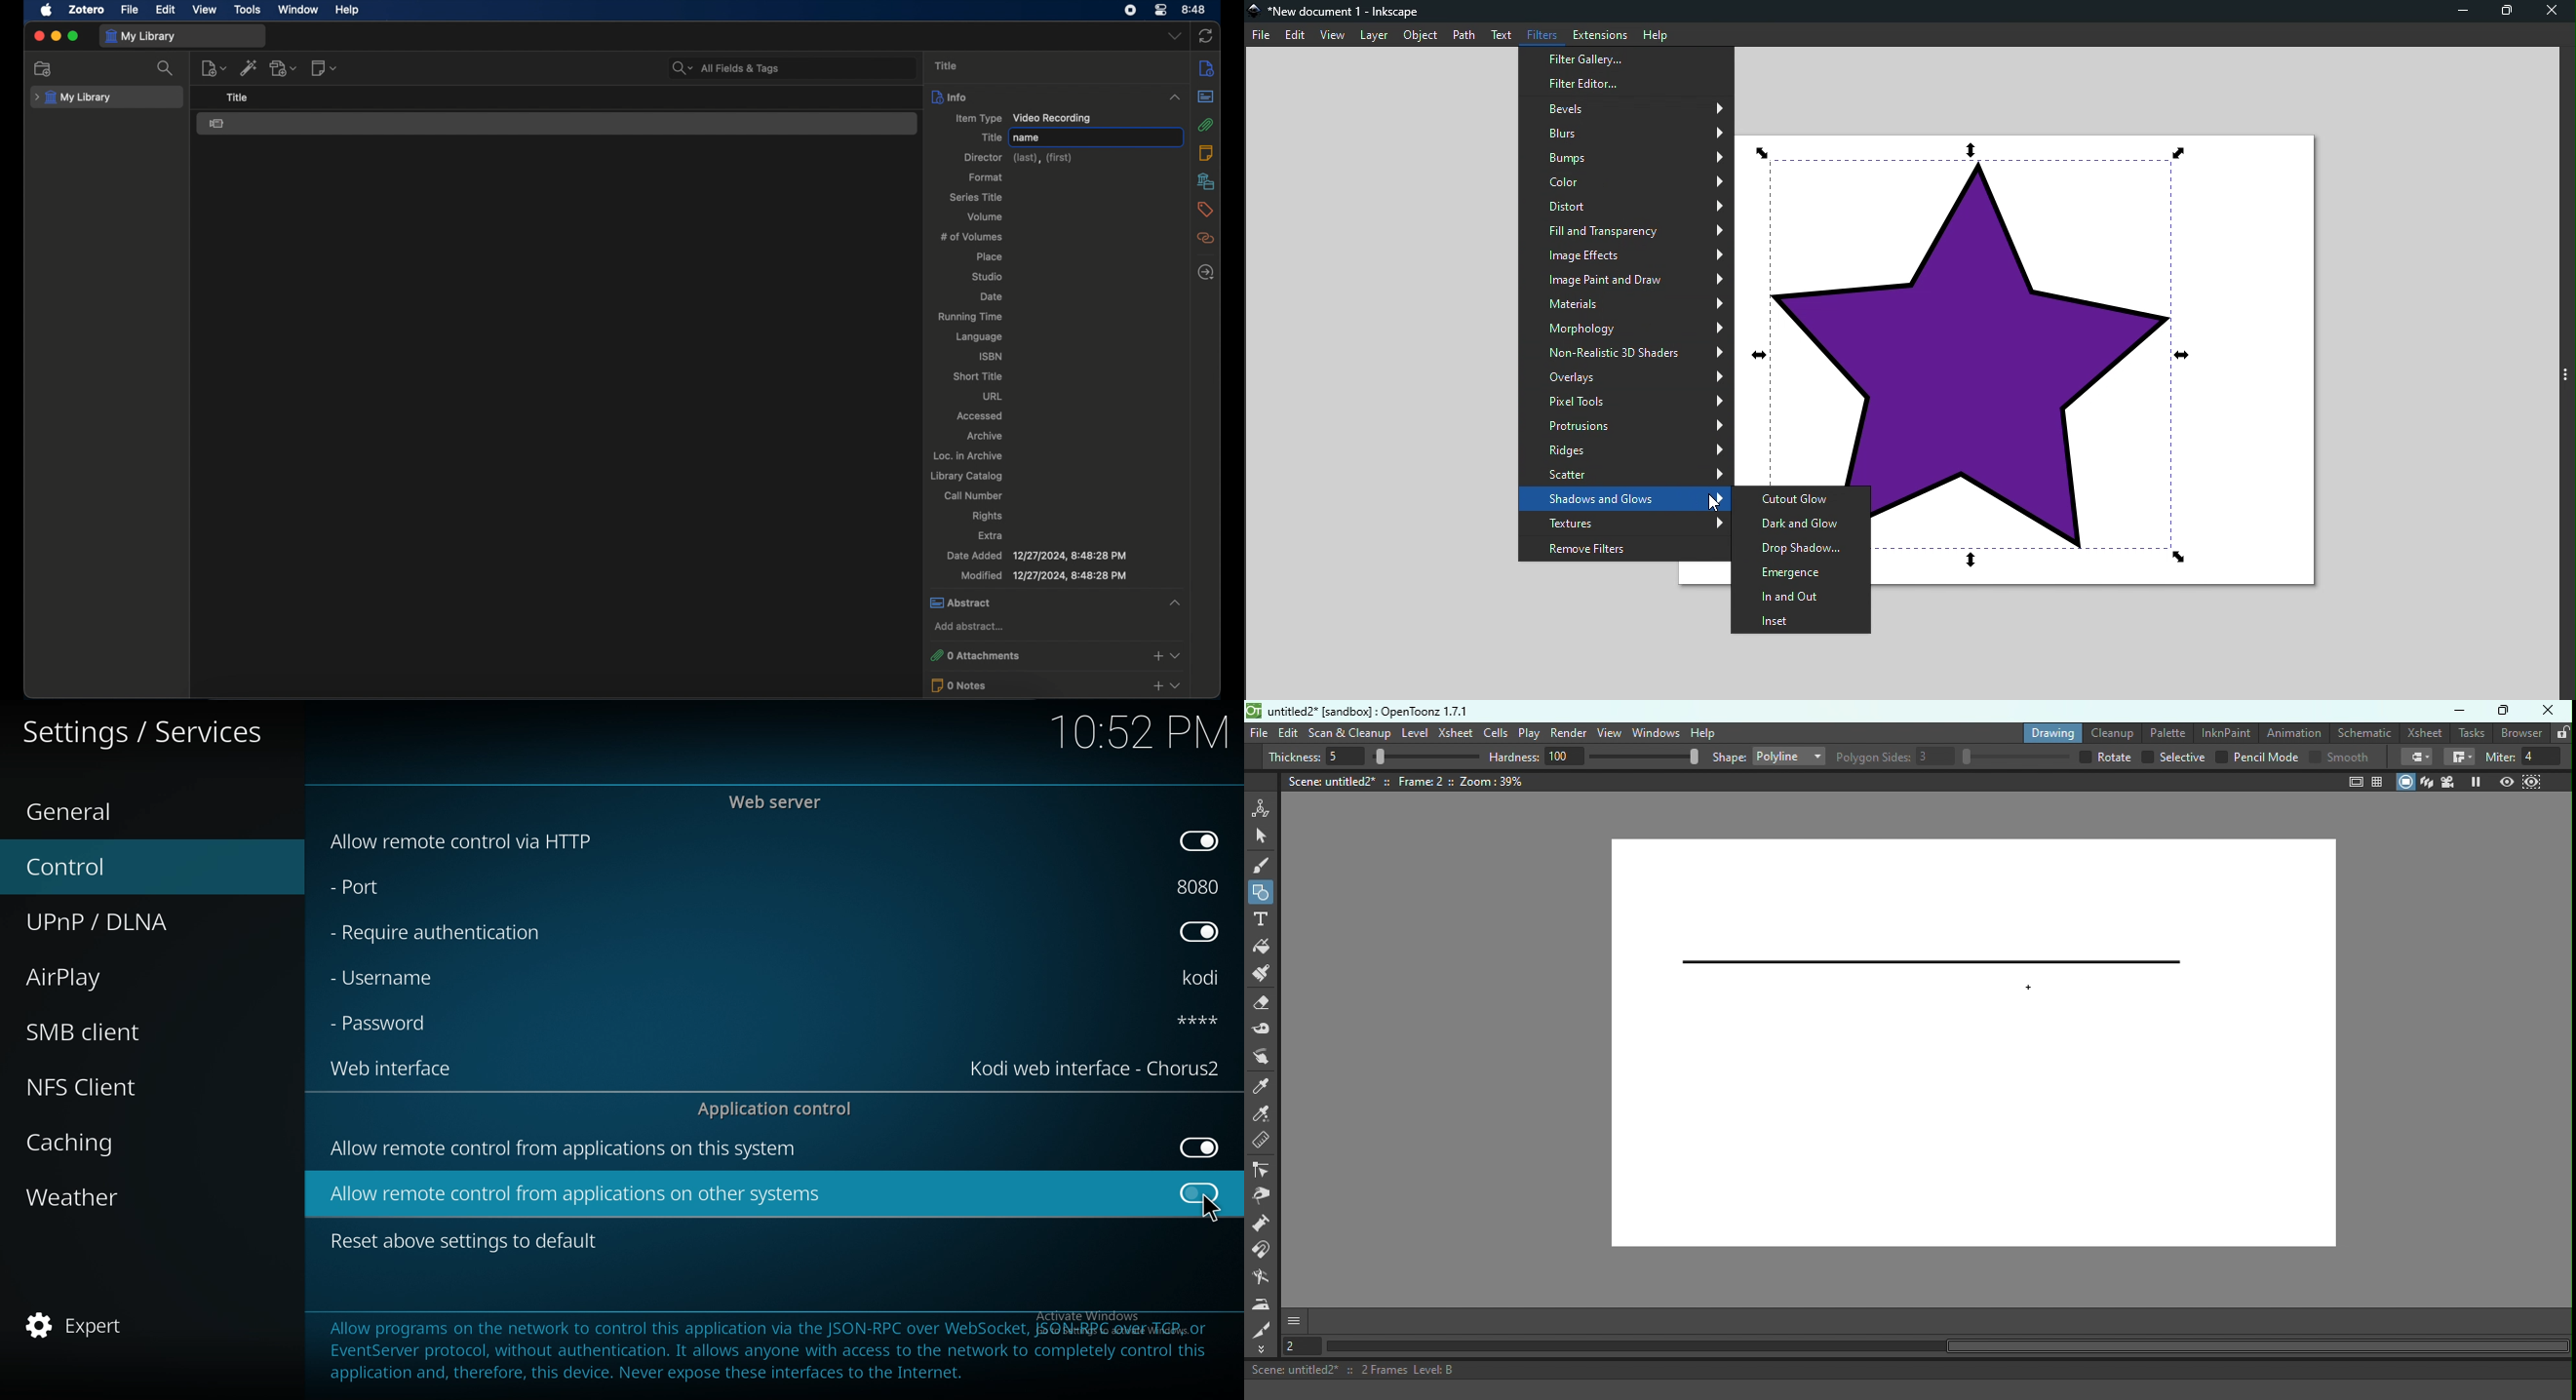  What do you see at coordinates (237, 97) in the screenshot?
I see `title` at bounding box center [237, 97].